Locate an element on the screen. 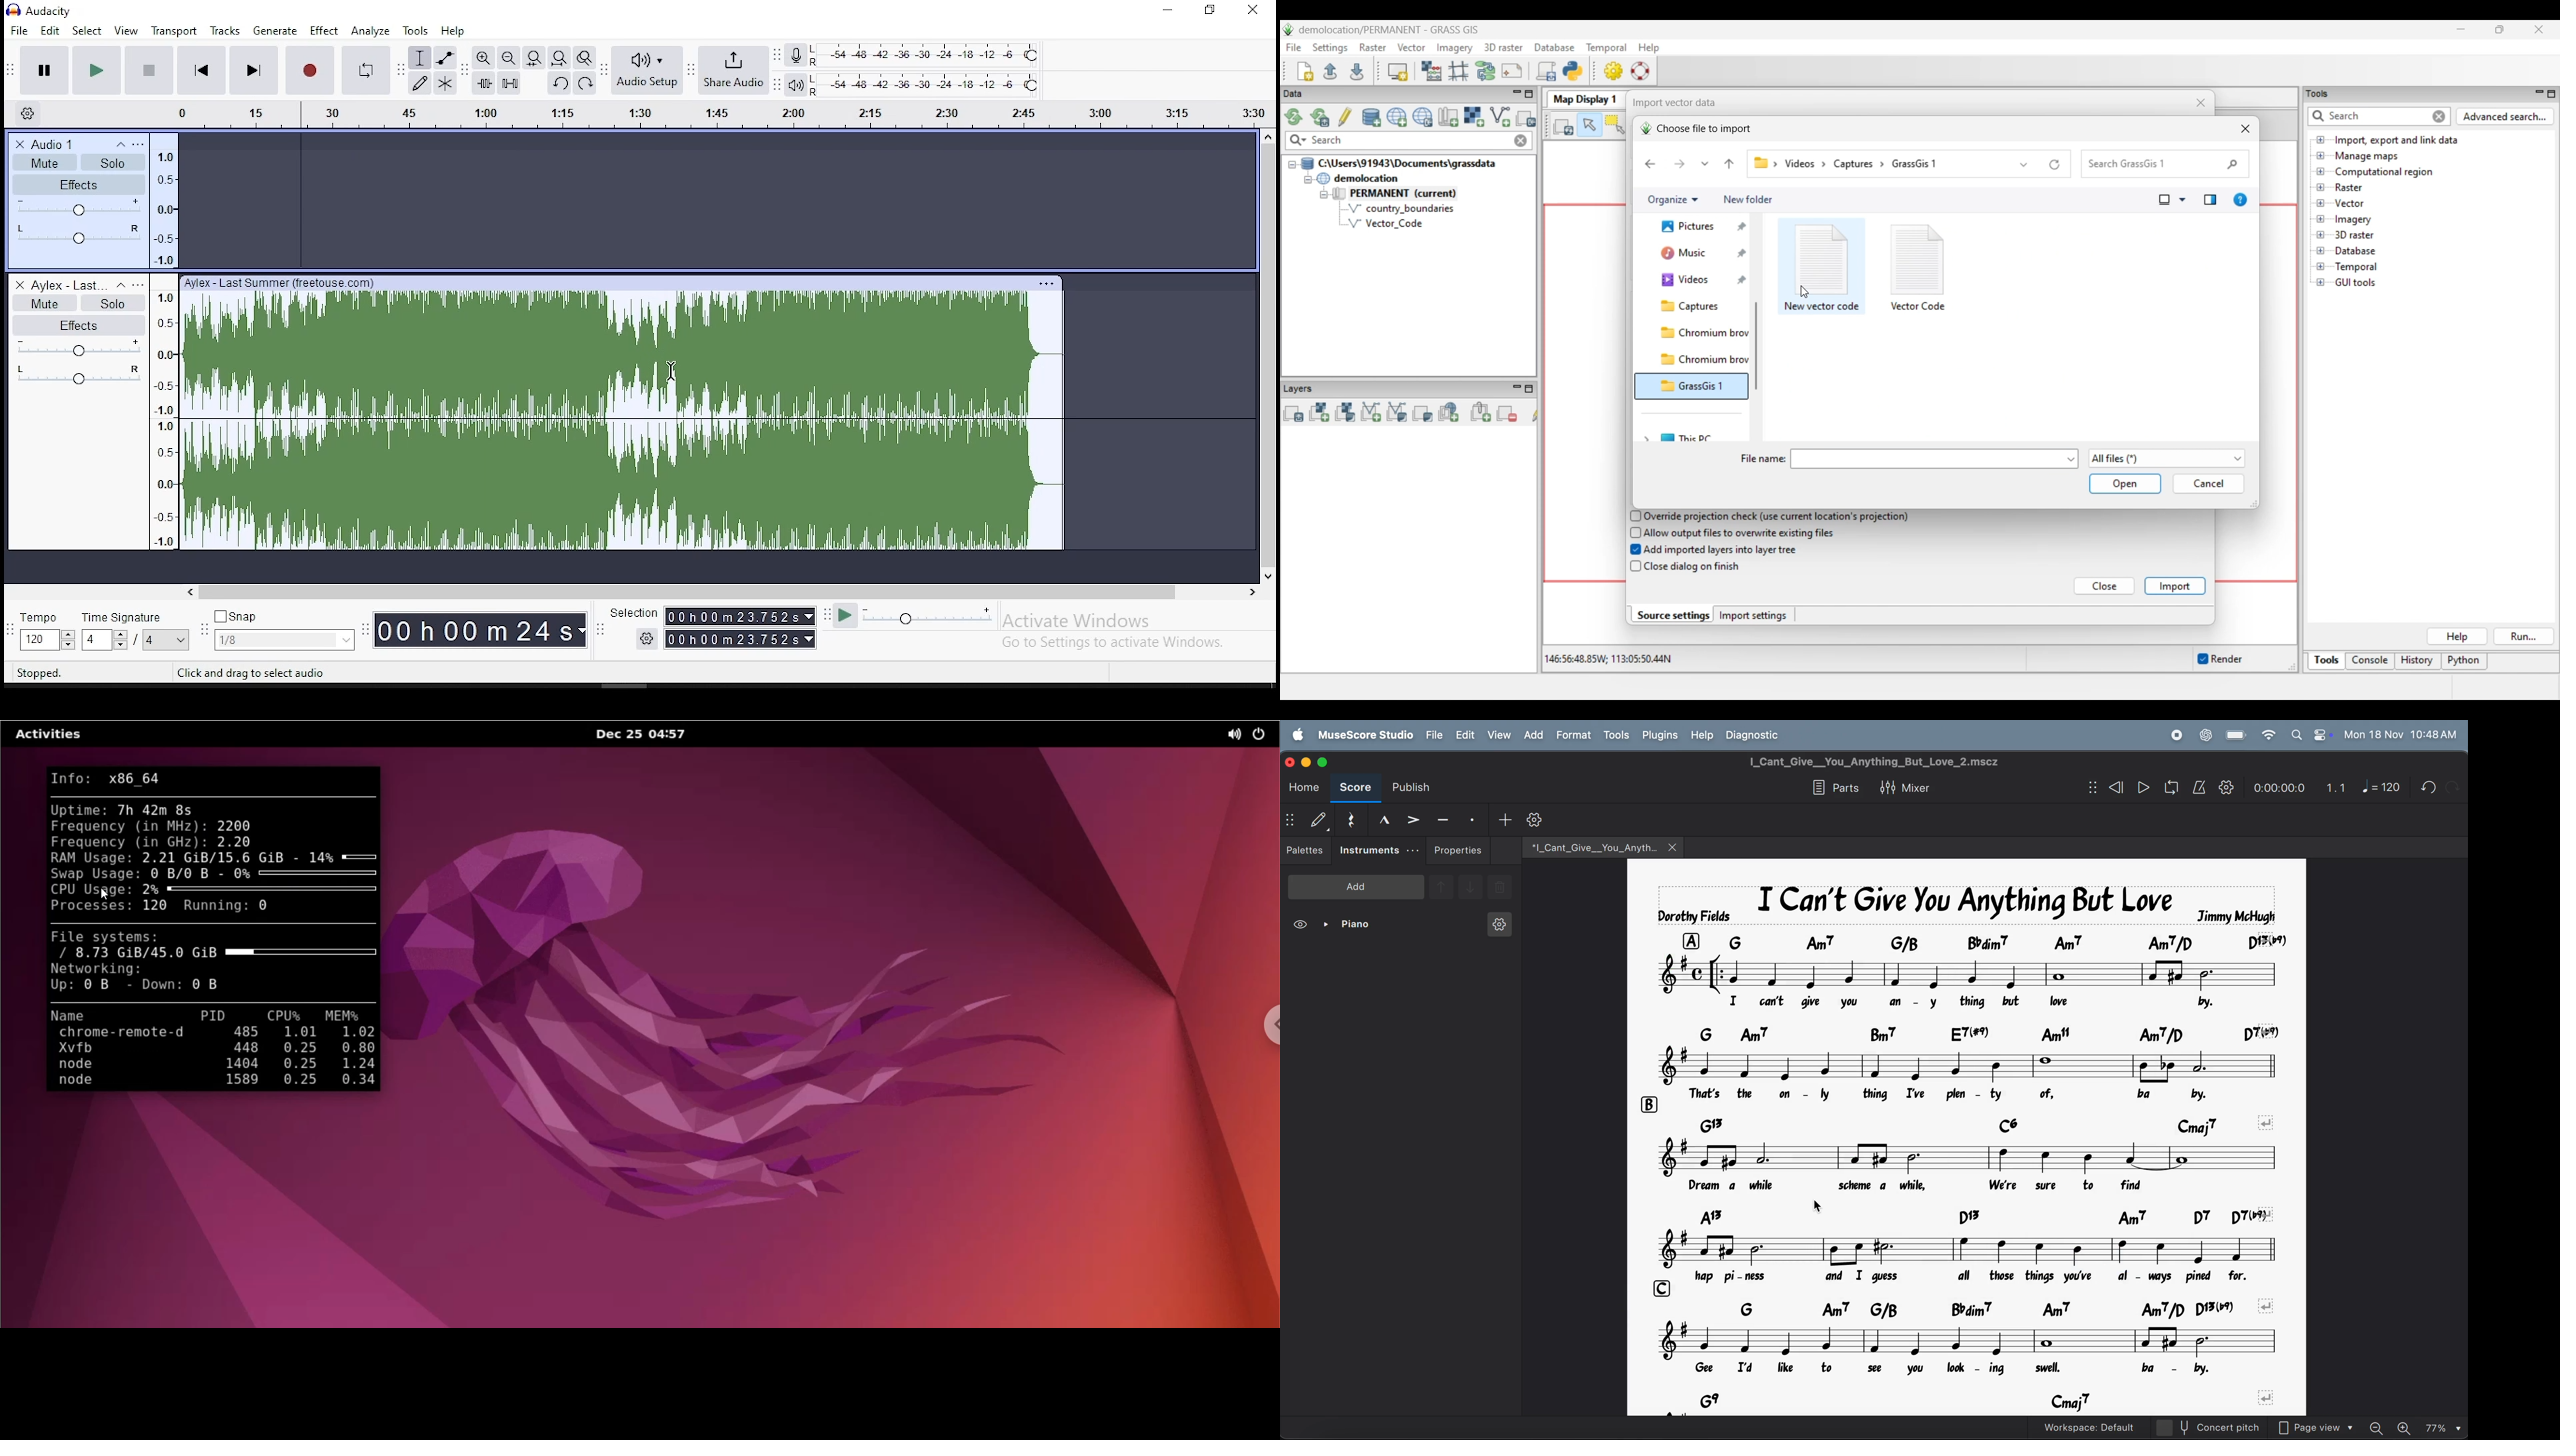  timer is located at coordinates (480, 627).